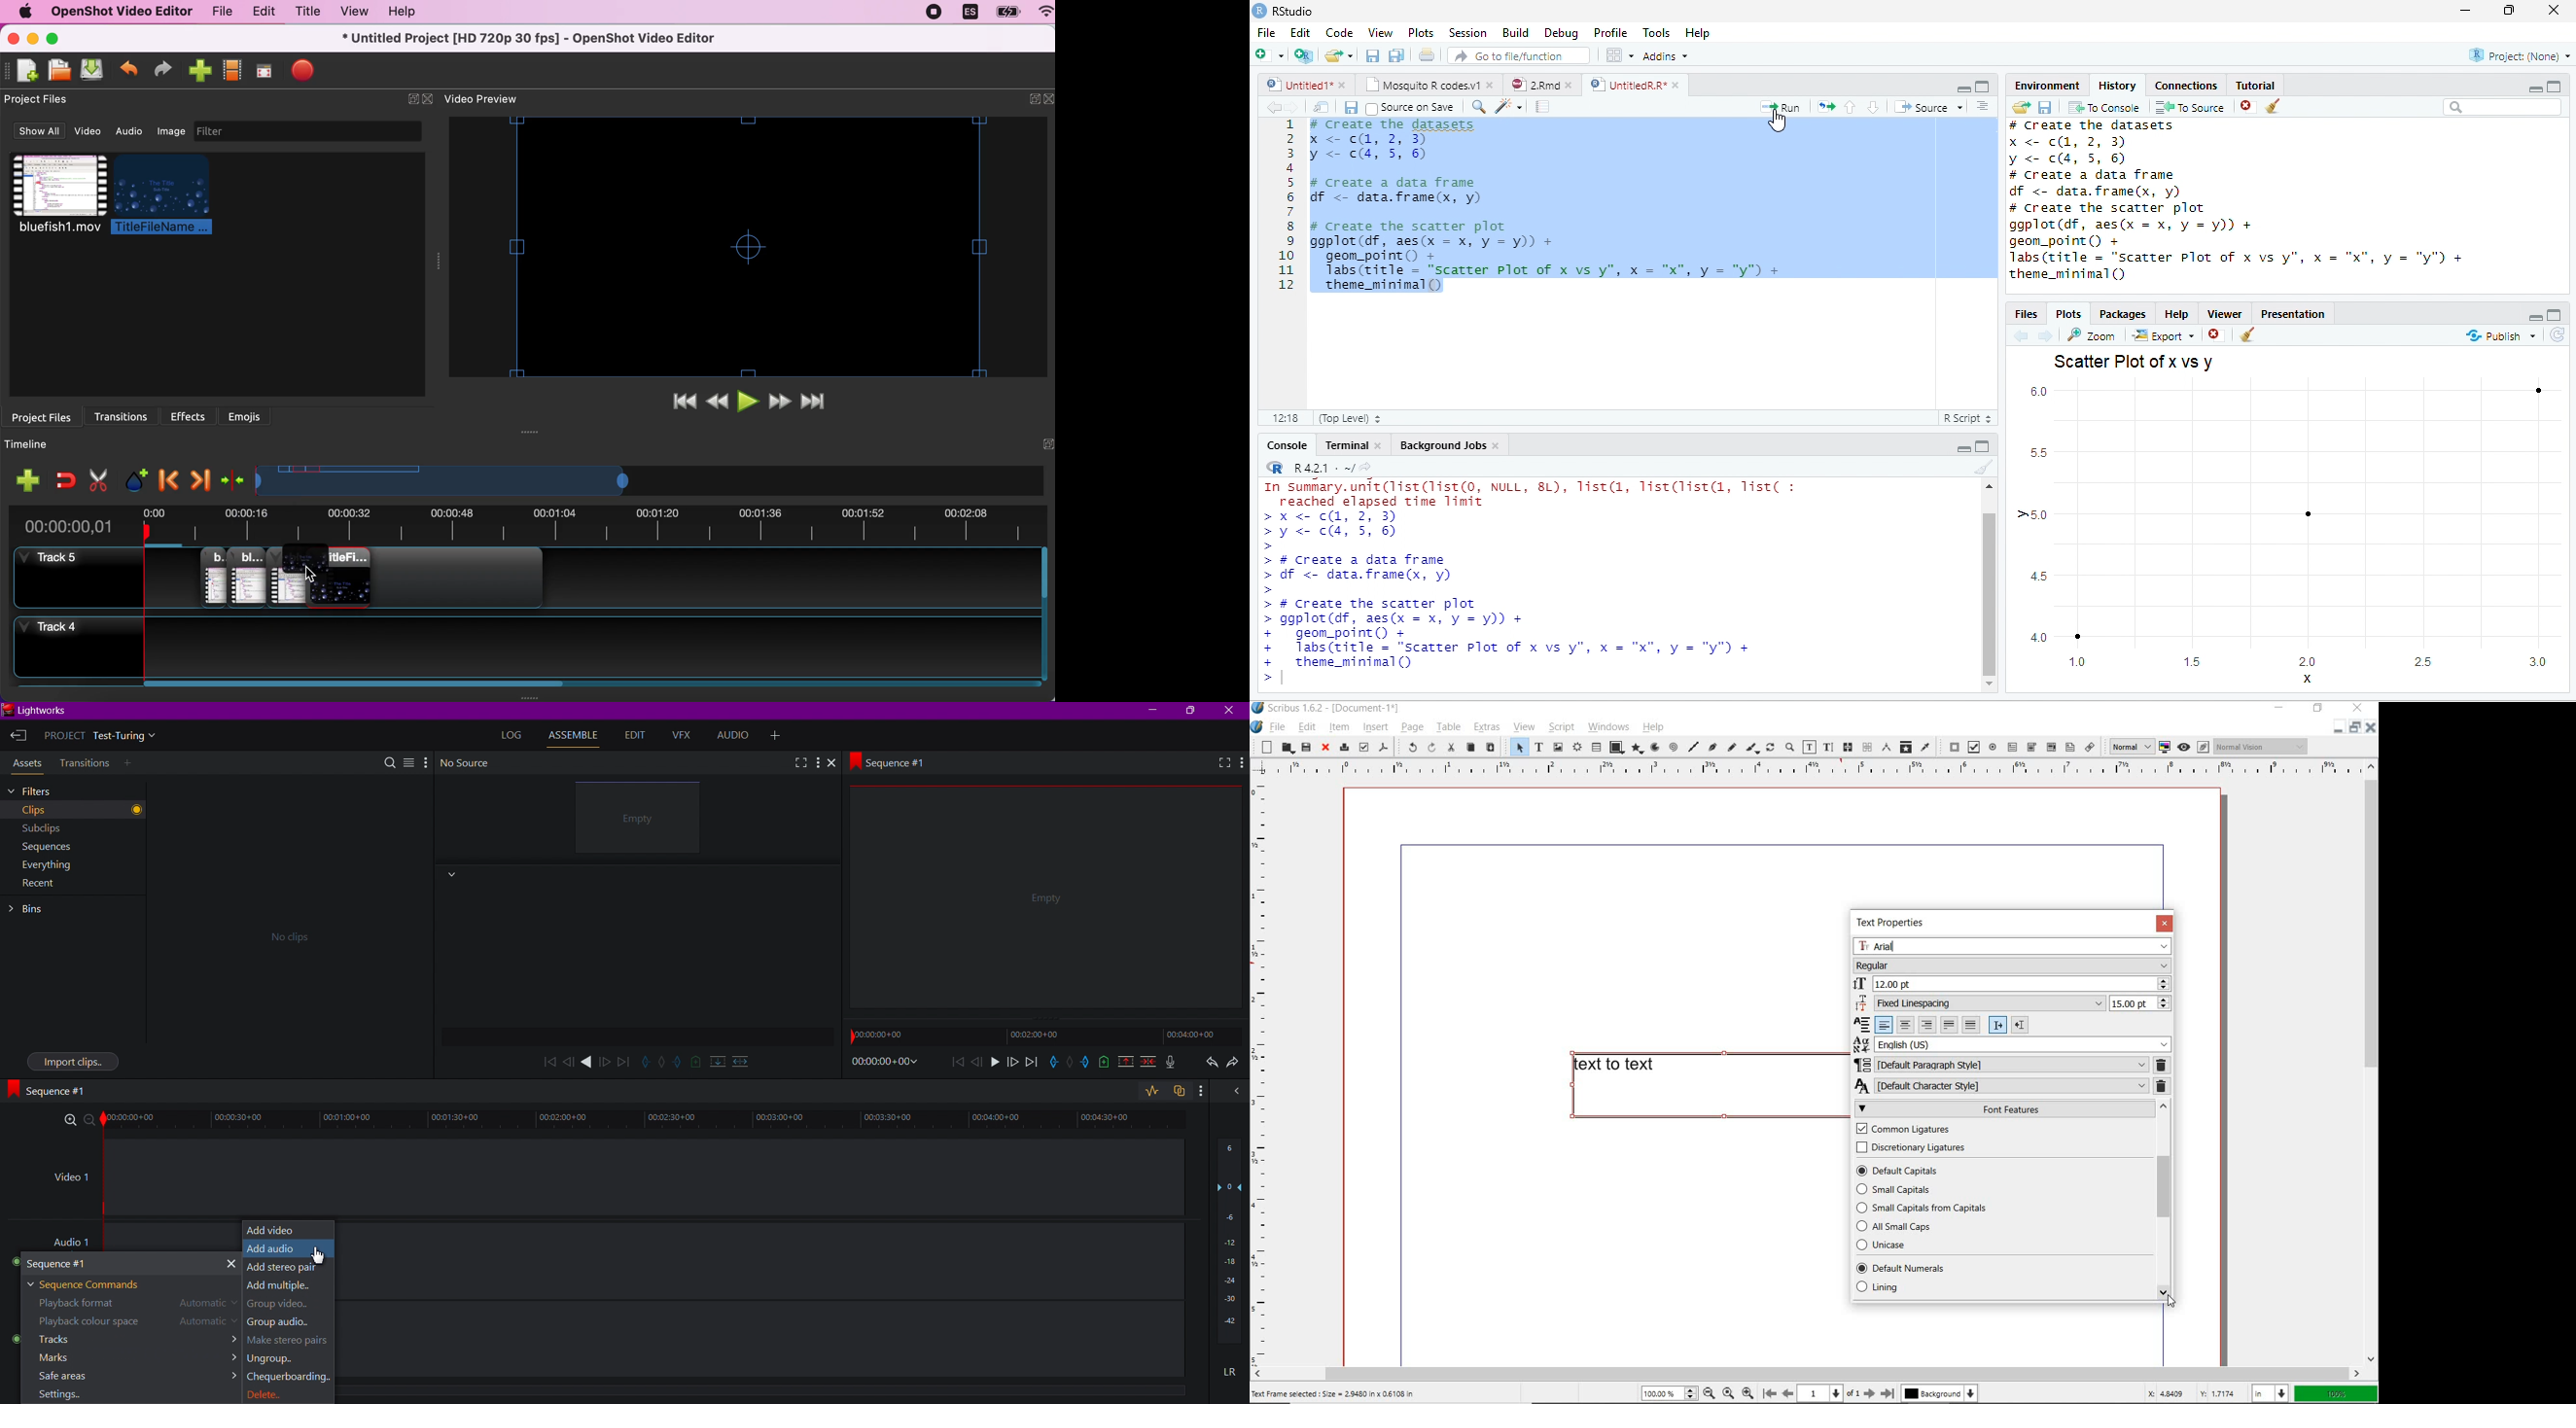  Describe the element at coordinates (2555, 87) in the screenshot. I see `Maximize` at that location.